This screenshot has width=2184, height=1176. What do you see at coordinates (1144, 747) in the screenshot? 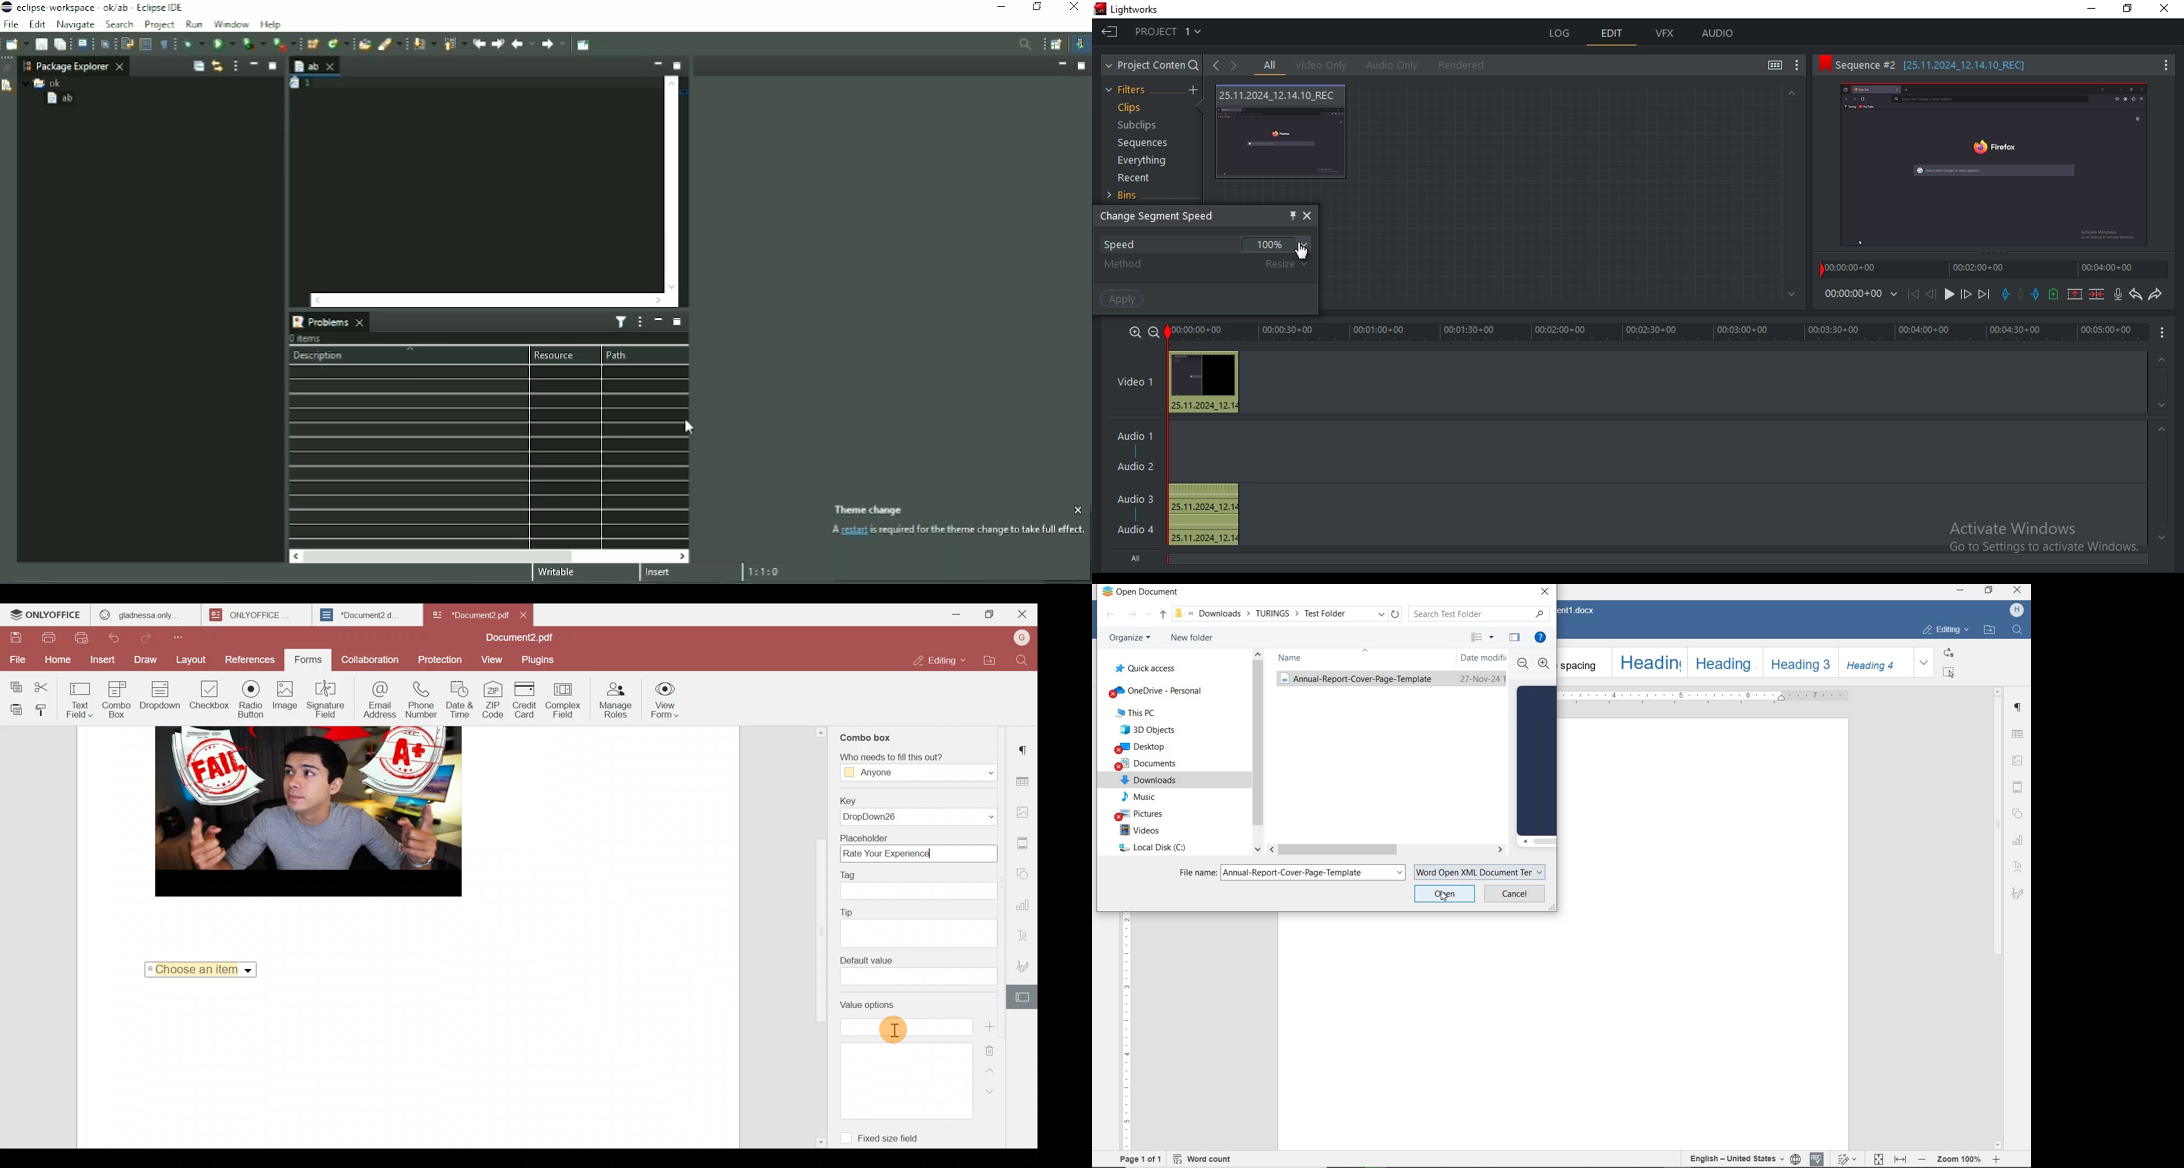
I see `desktop` at bounding box center [1144, 747].